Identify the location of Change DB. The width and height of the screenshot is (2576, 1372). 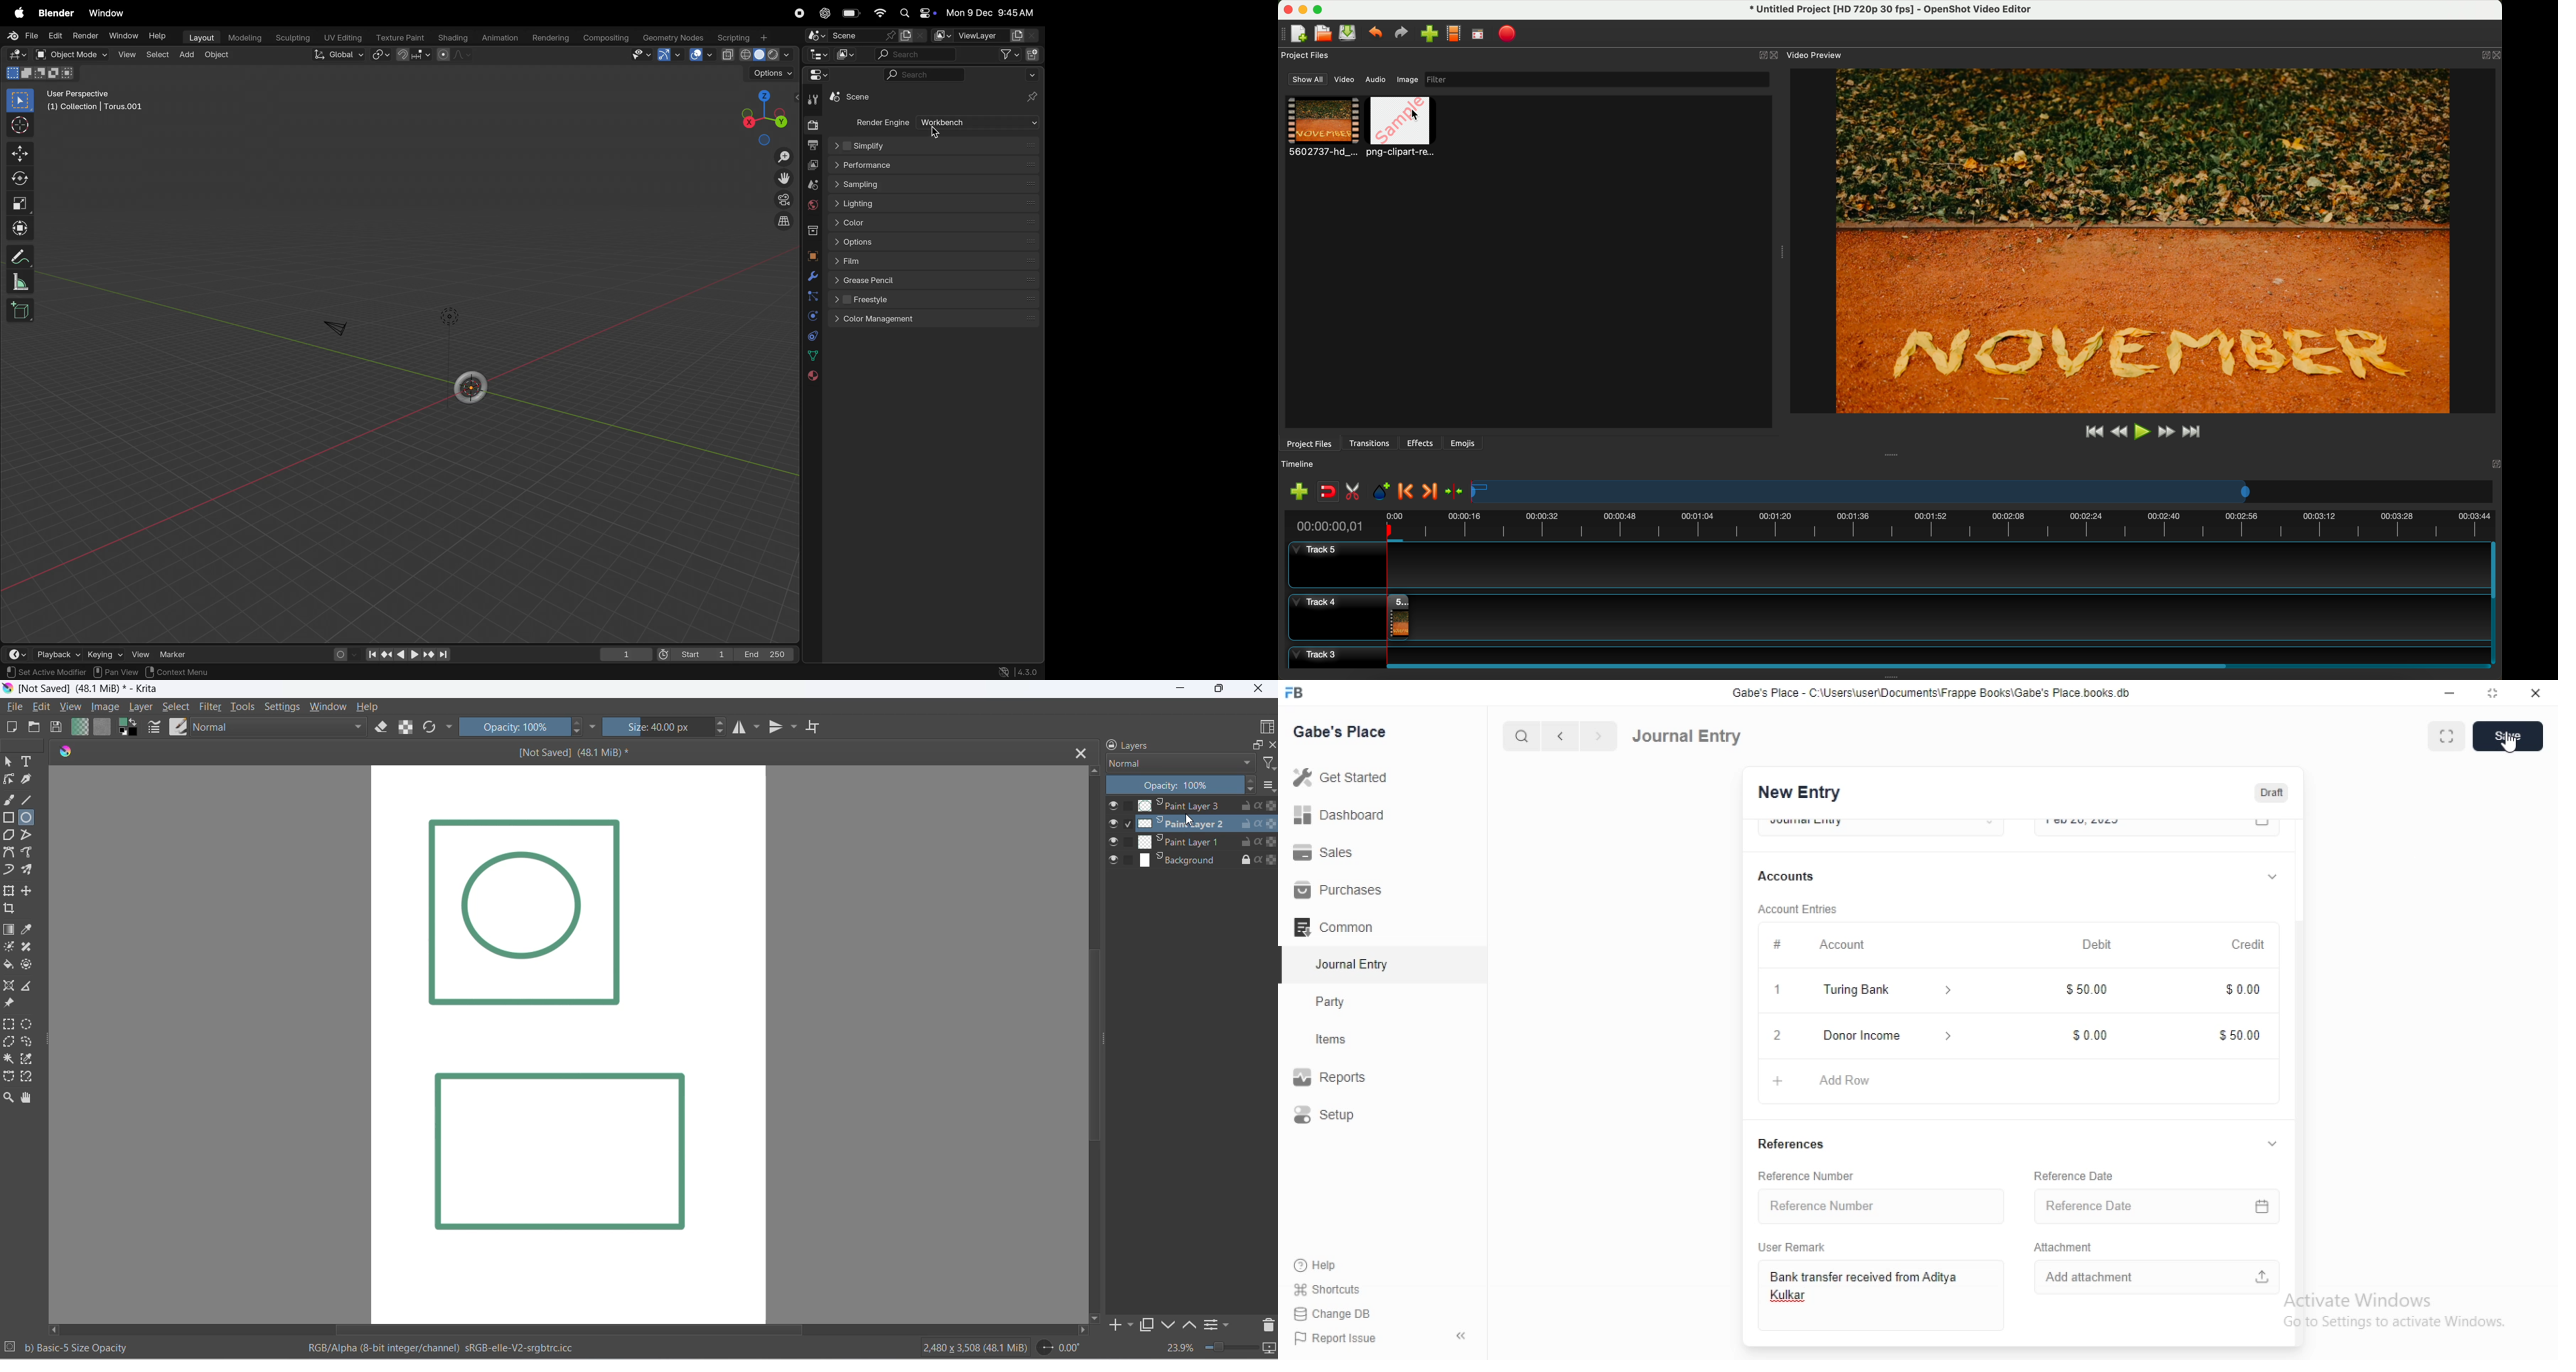
(1338, 1313).